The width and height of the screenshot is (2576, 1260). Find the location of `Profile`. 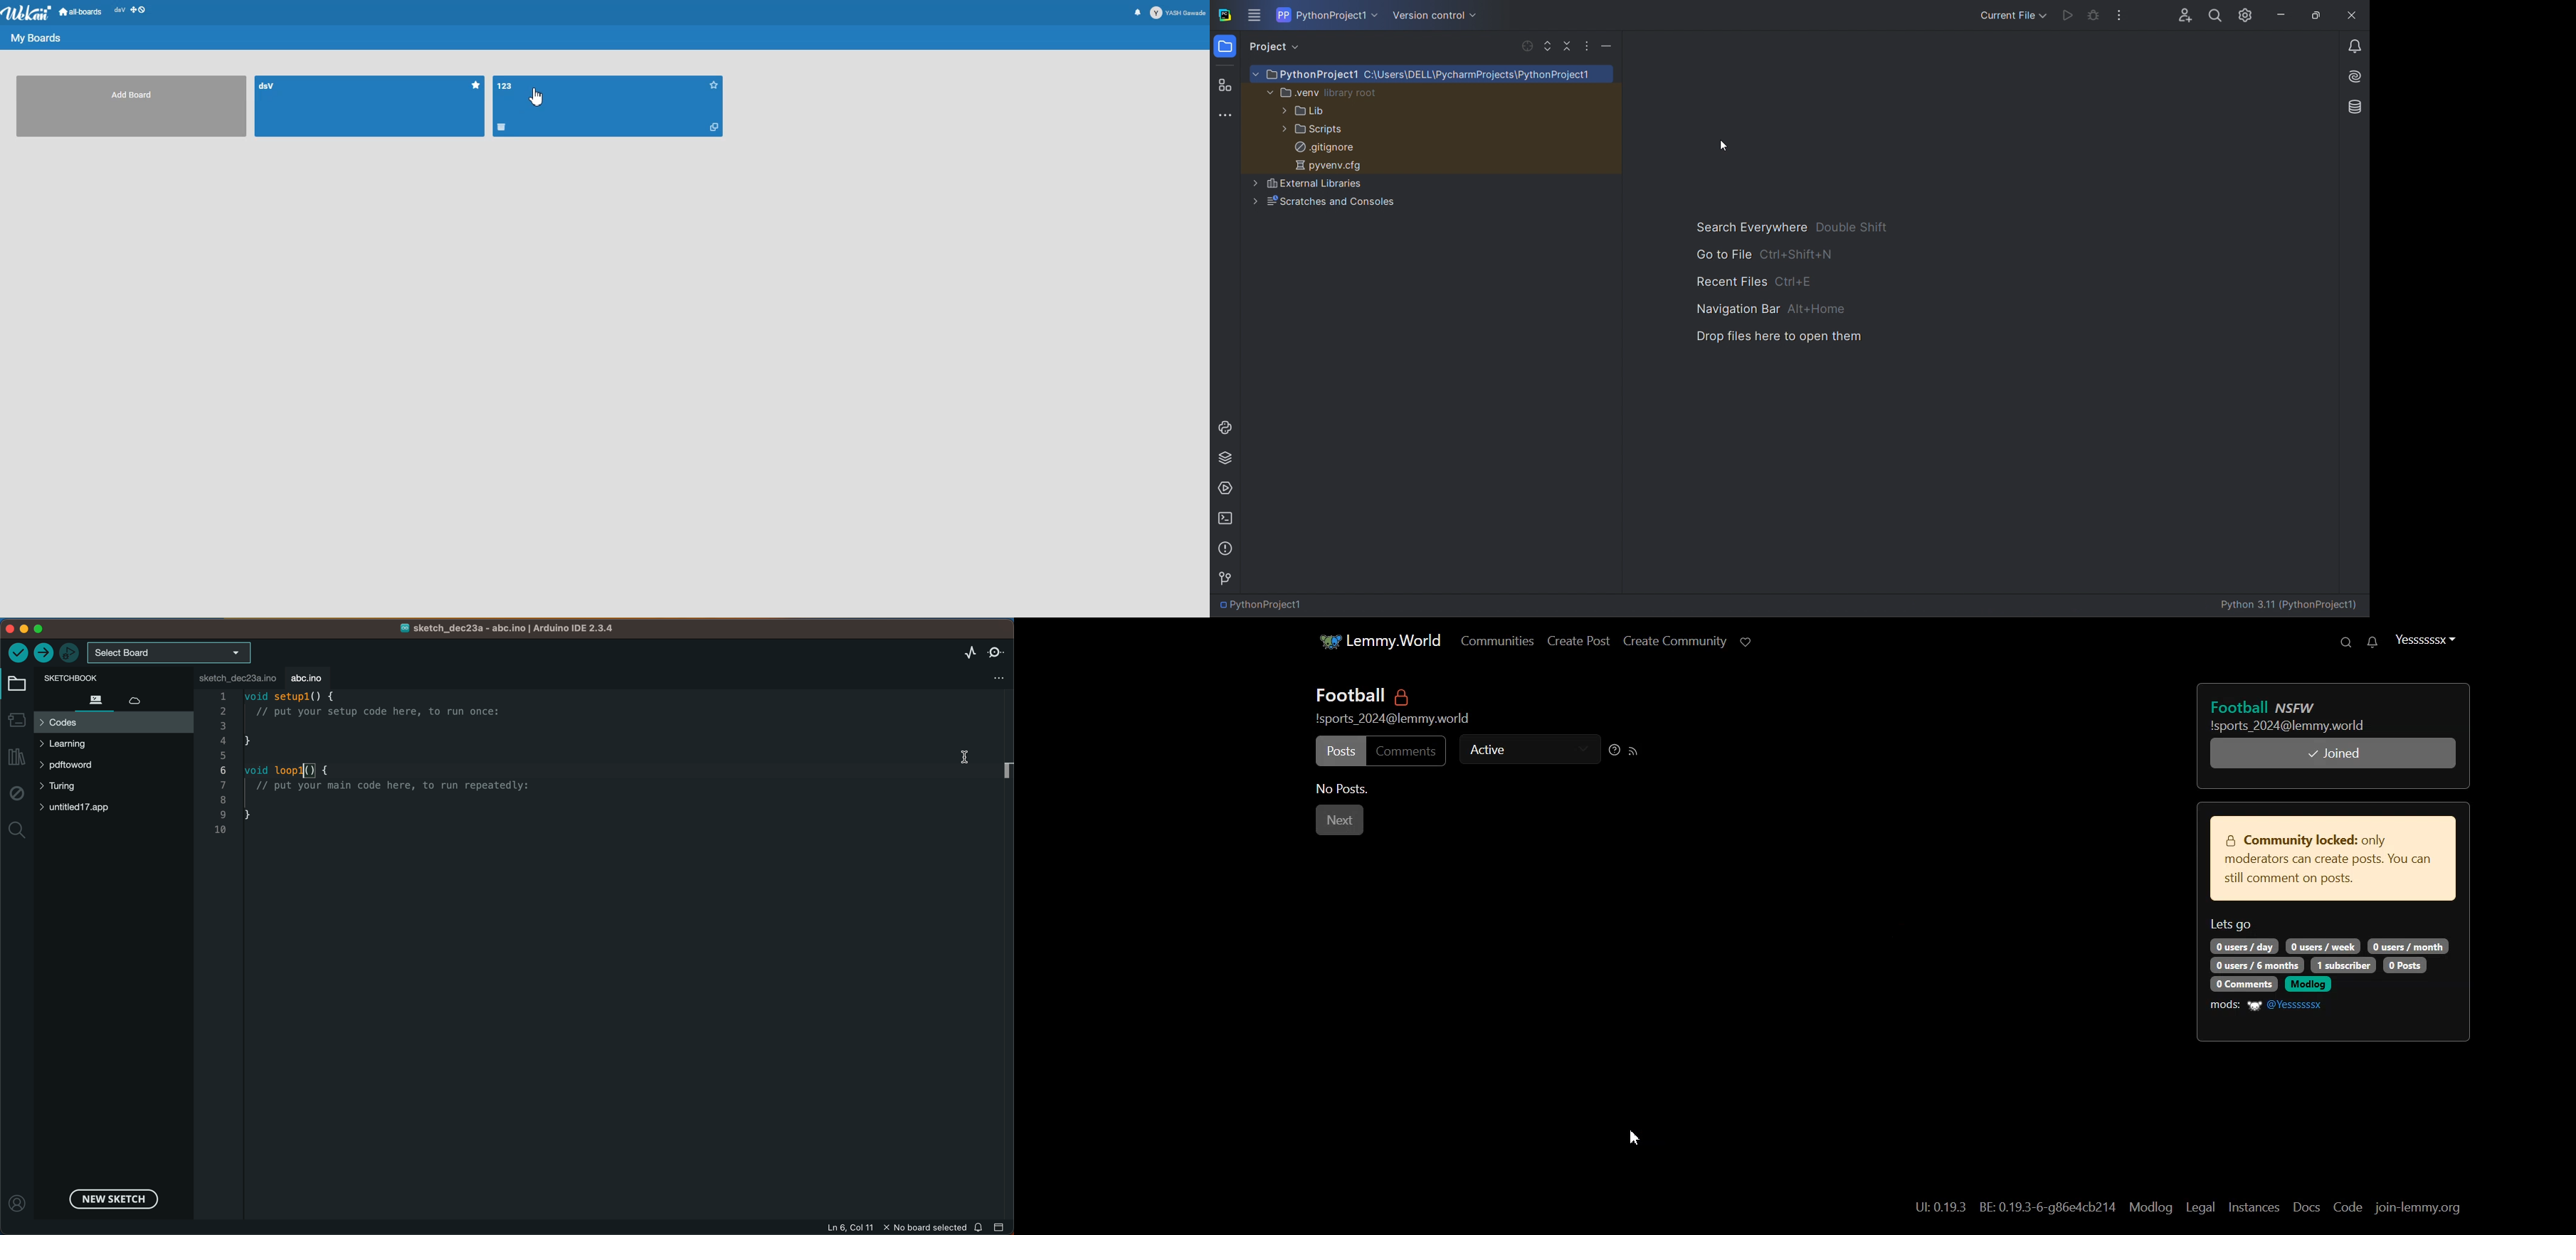

Profile is located at coordinates (2429, 639).